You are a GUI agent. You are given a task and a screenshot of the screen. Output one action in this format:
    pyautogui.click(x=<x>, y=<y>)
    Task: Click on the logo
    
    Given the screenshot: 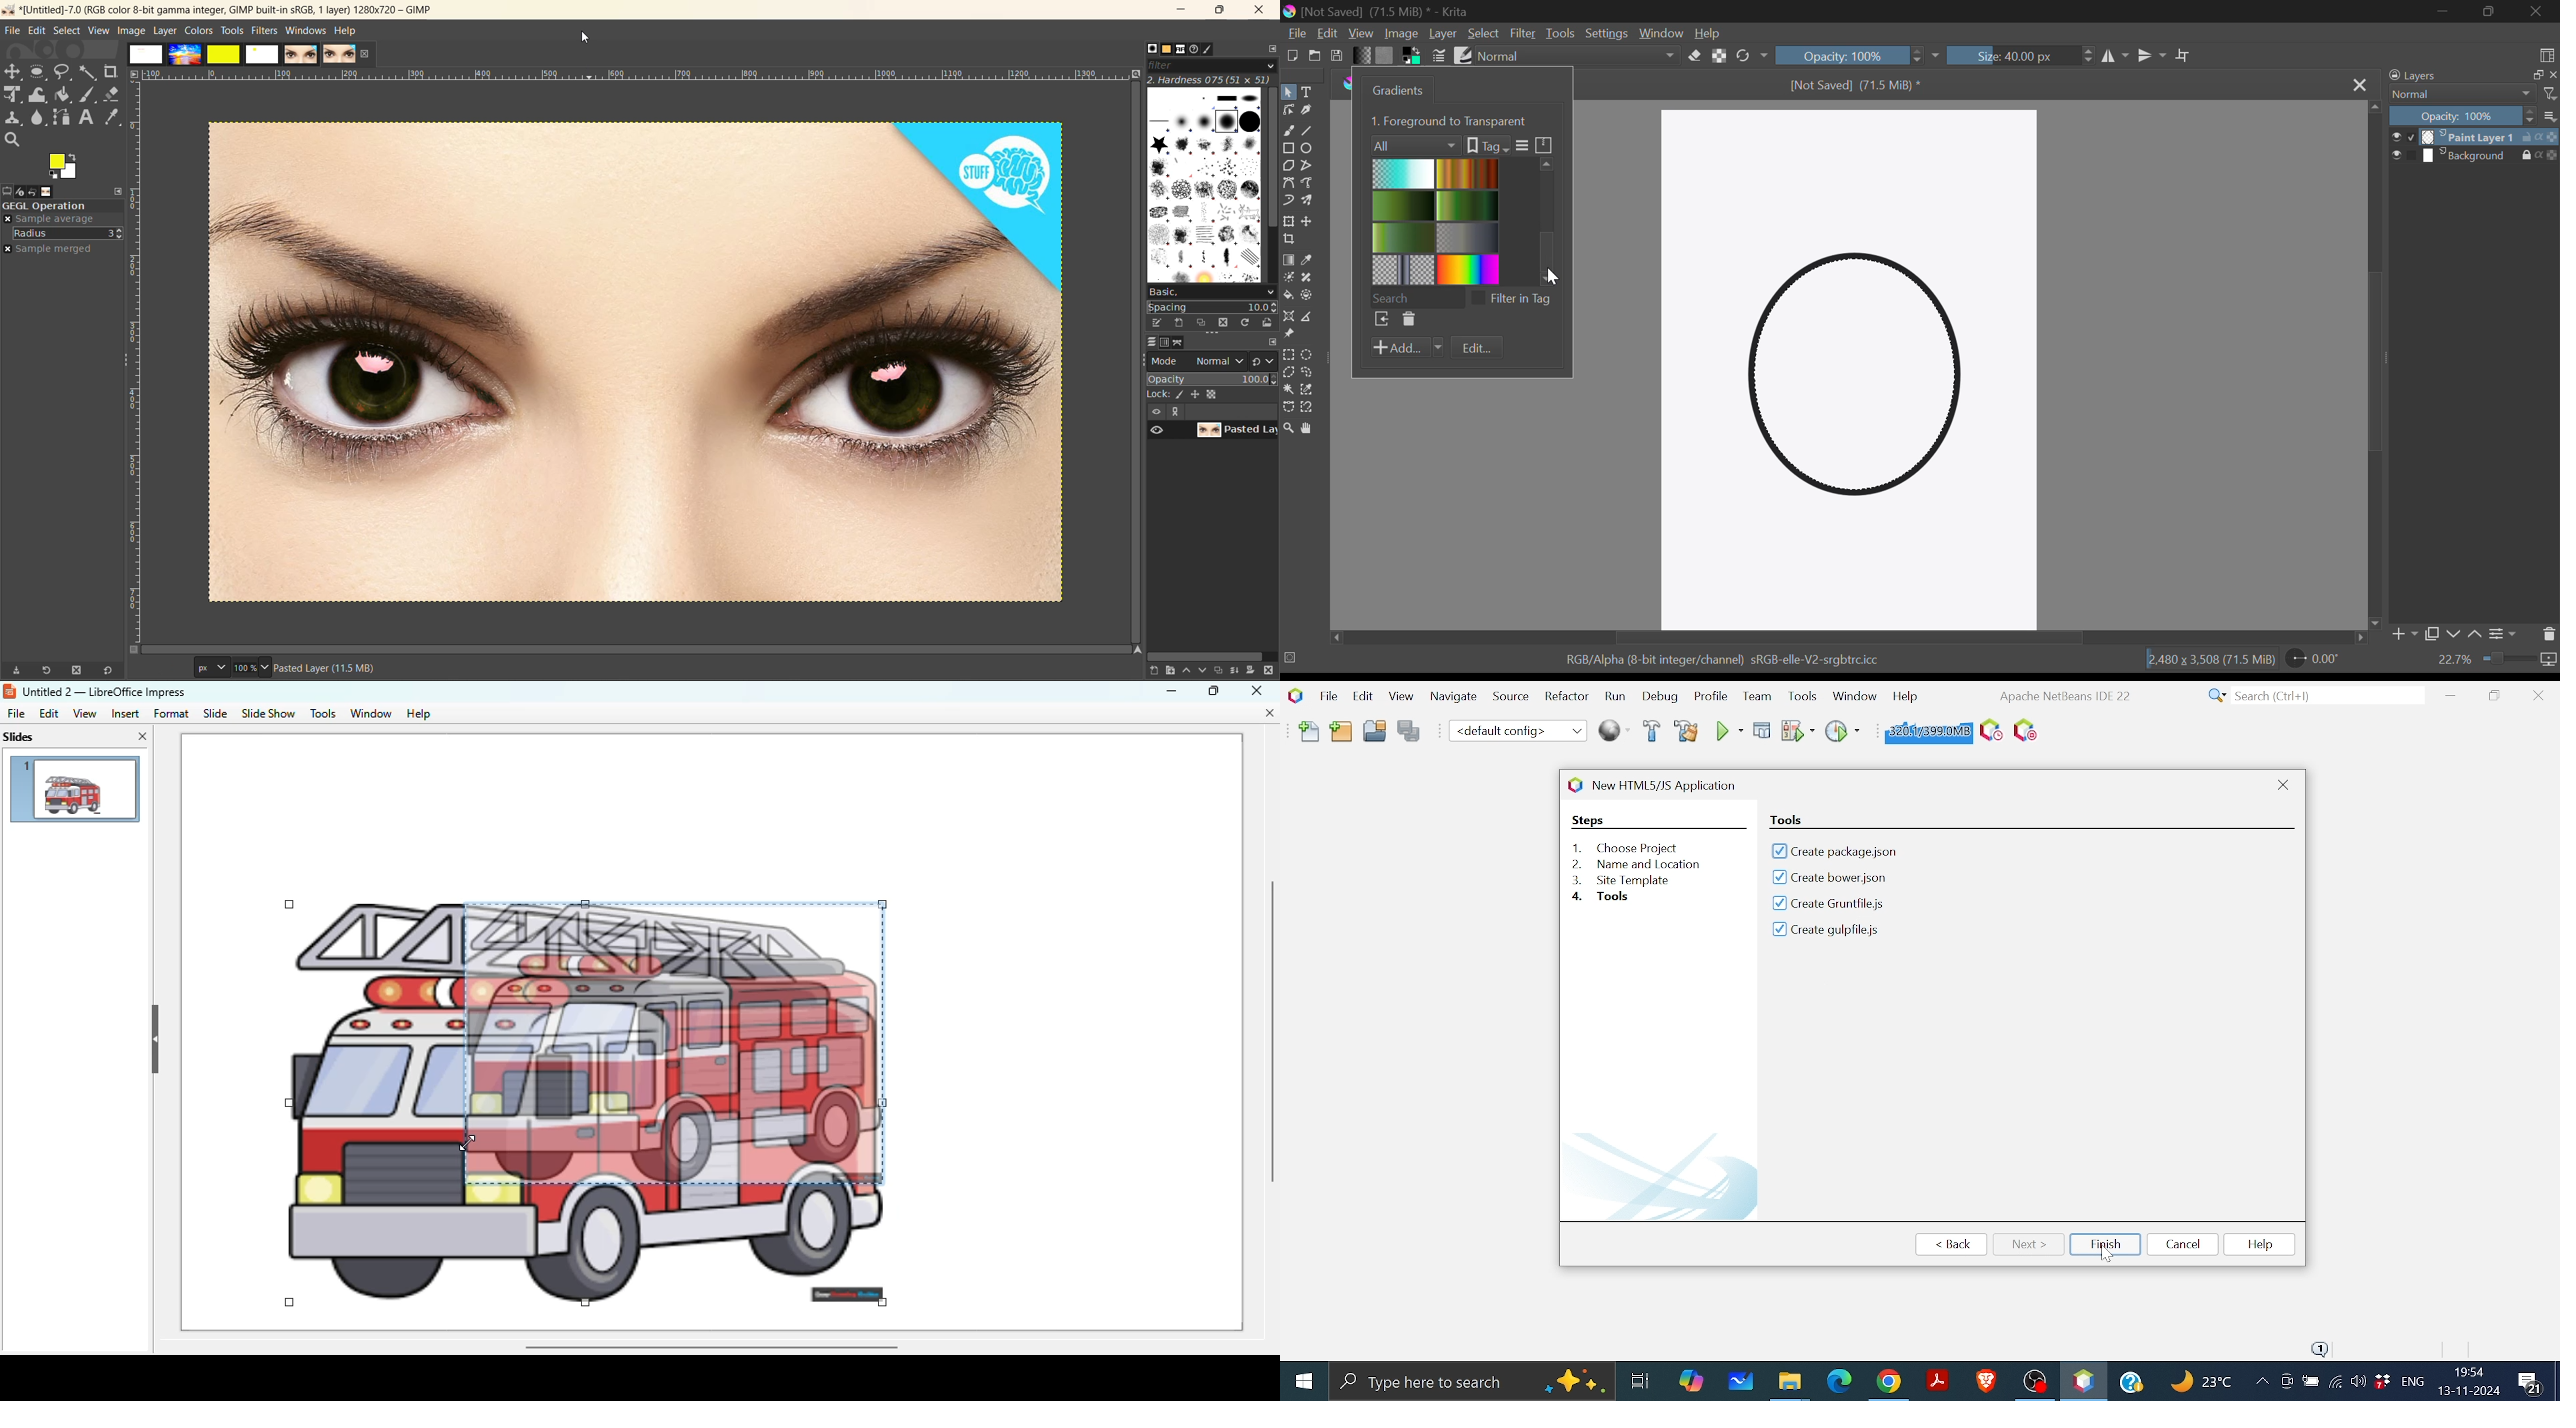 What is the action you would take?
    pyautogui.click(x=8, y=691)
    